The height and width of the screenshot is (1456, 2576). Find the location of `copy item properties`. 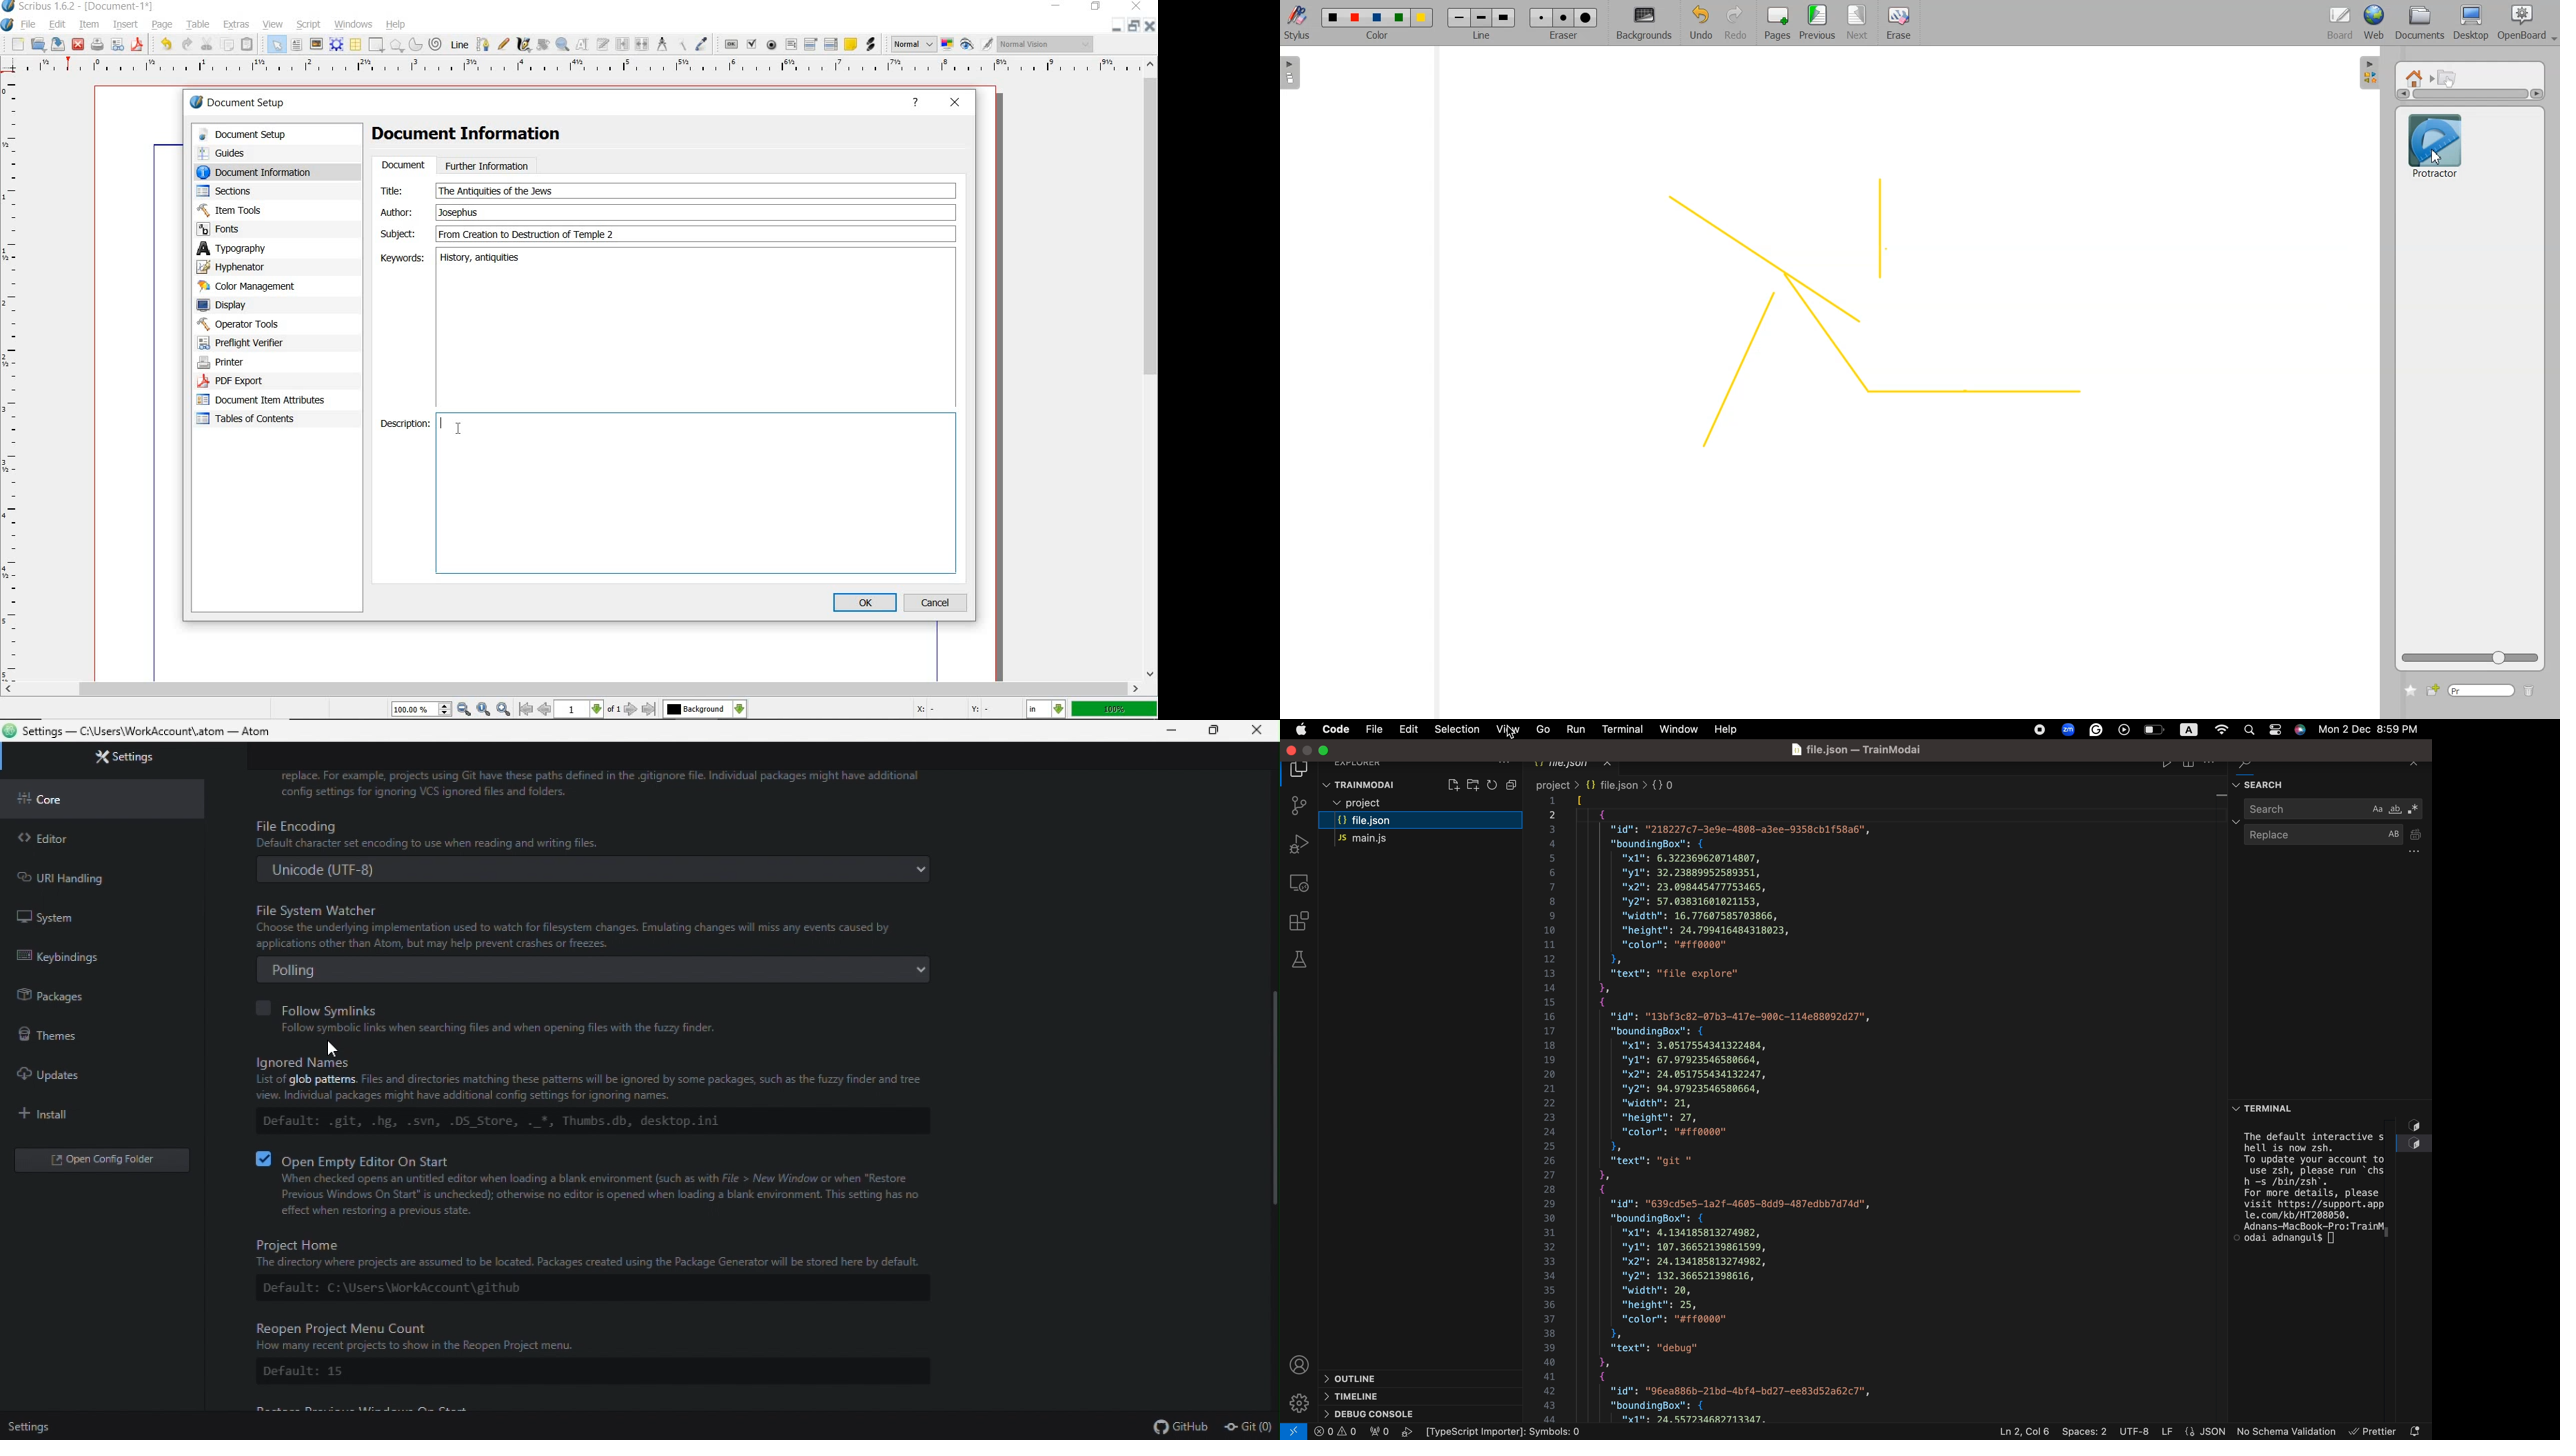

copy item properties is located at coordinates (681, 45).